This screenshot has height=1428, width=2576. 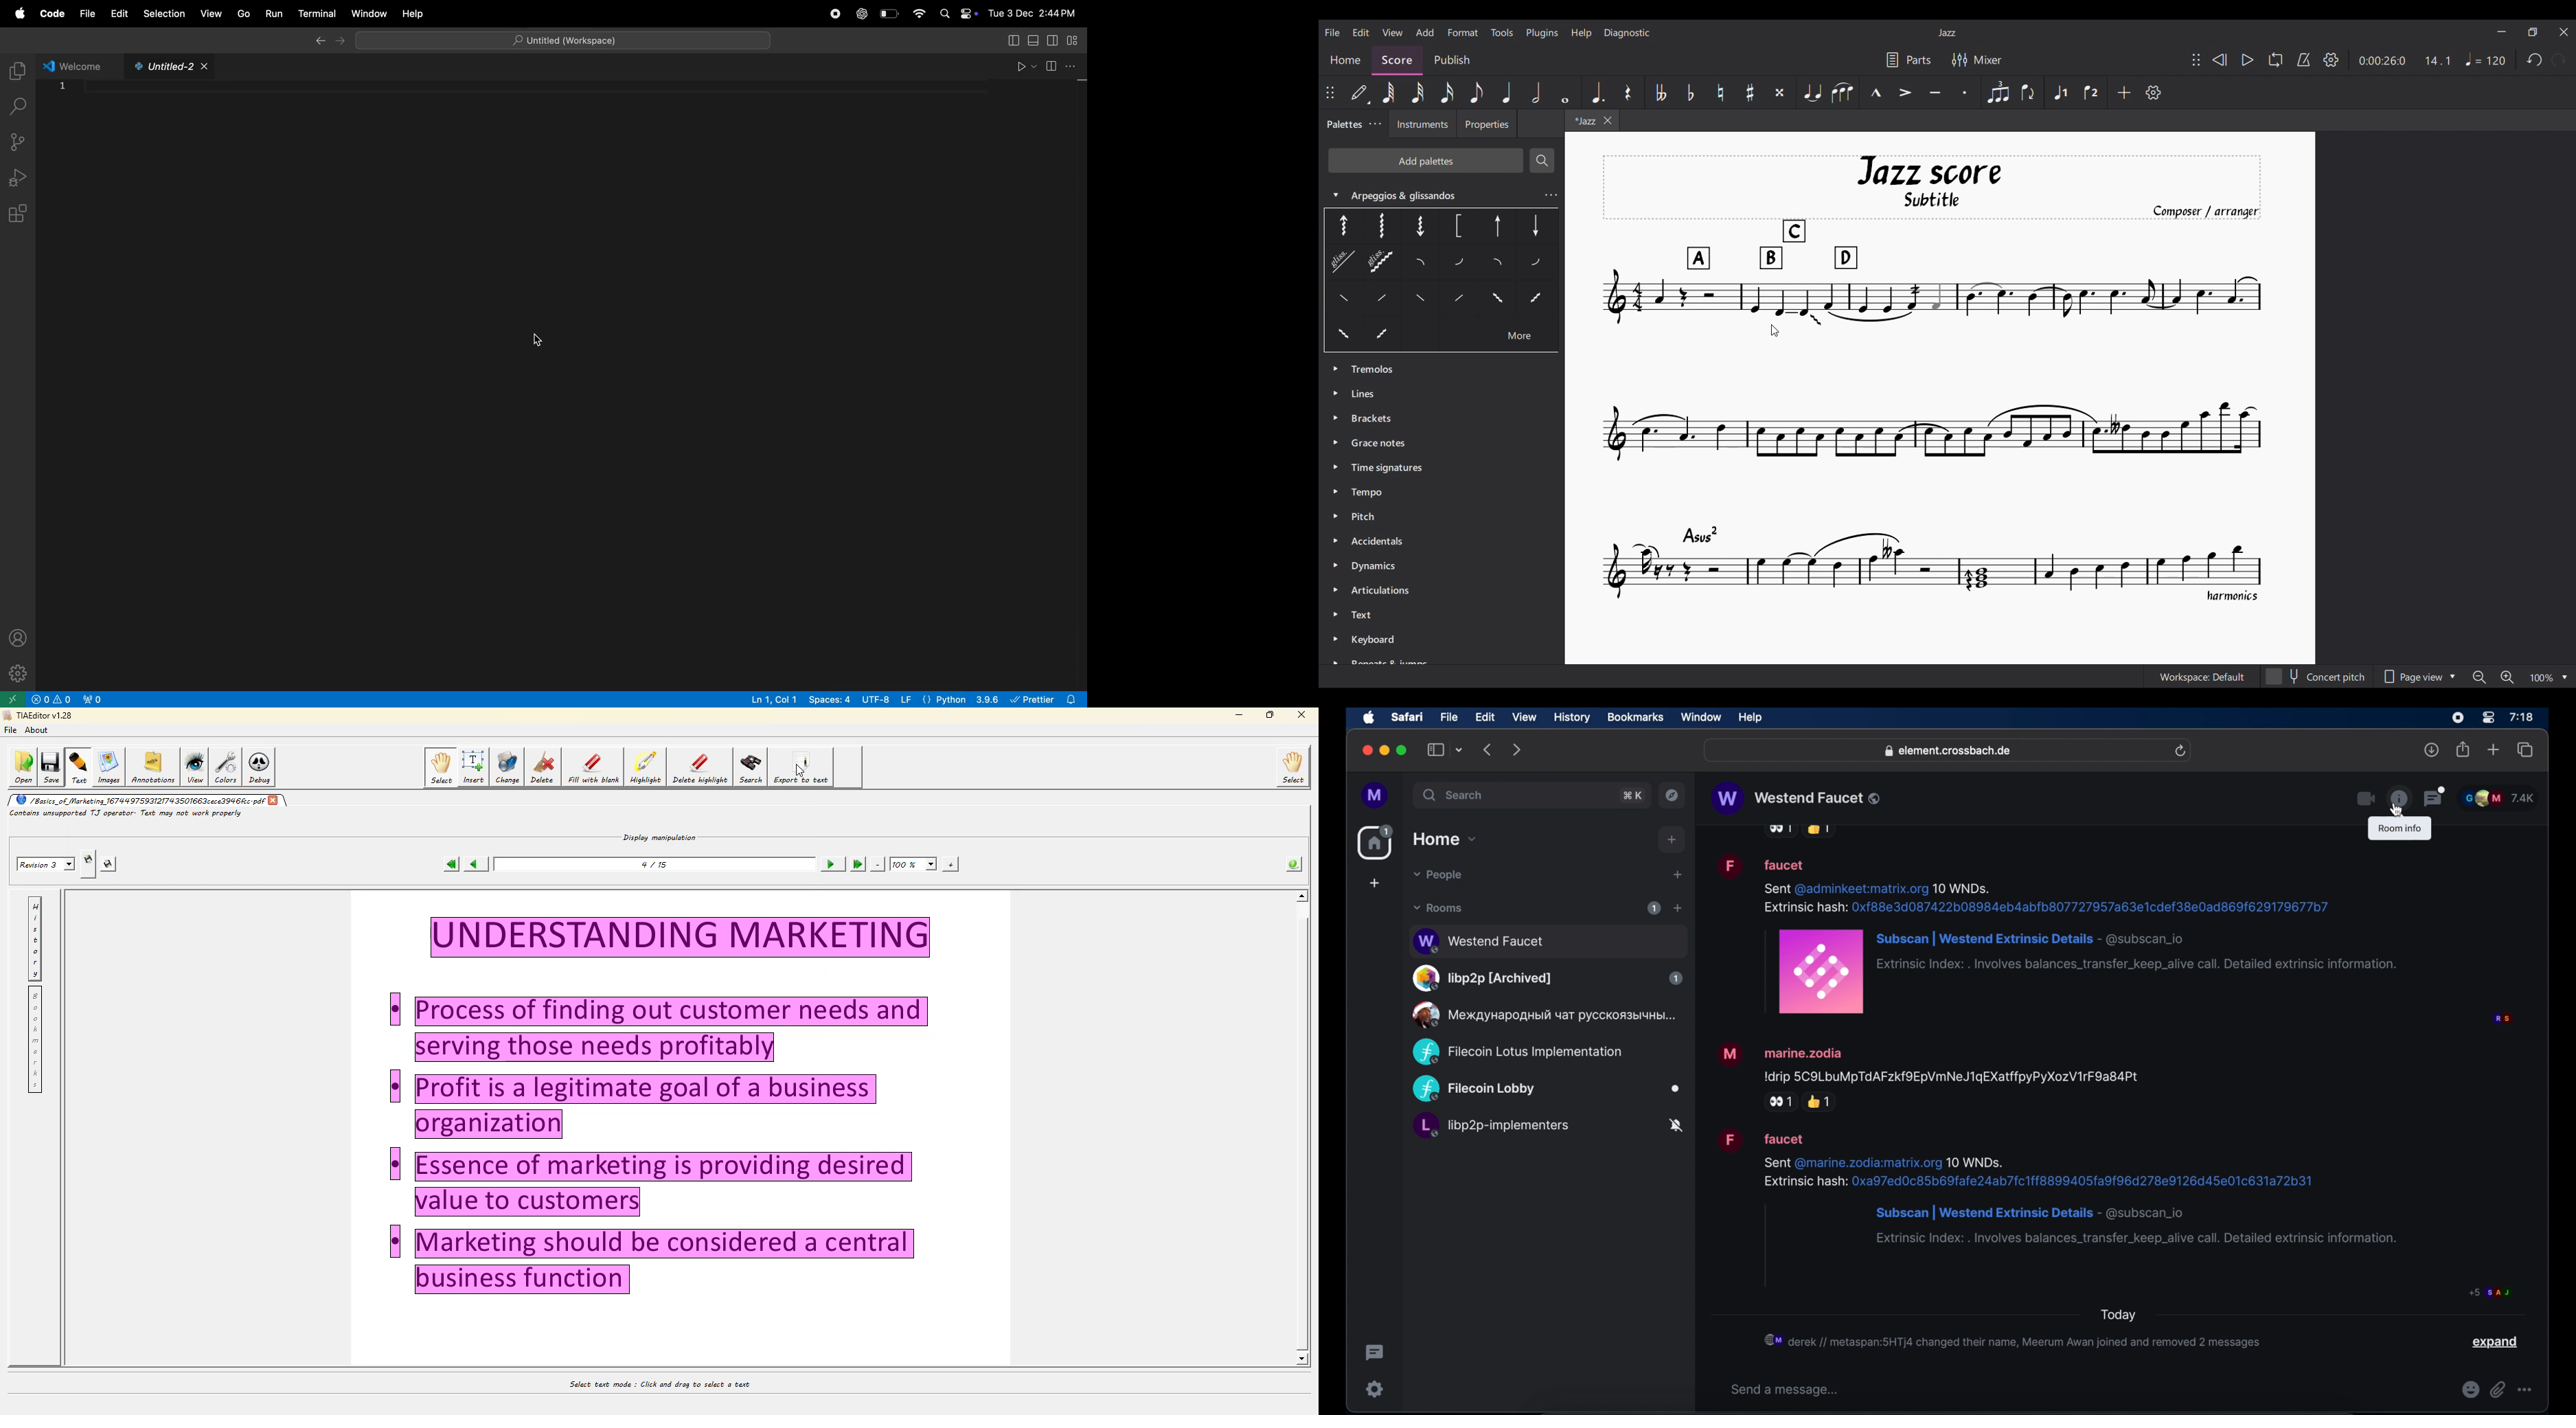 I want to click on Add, so click(x=2124, y=92).